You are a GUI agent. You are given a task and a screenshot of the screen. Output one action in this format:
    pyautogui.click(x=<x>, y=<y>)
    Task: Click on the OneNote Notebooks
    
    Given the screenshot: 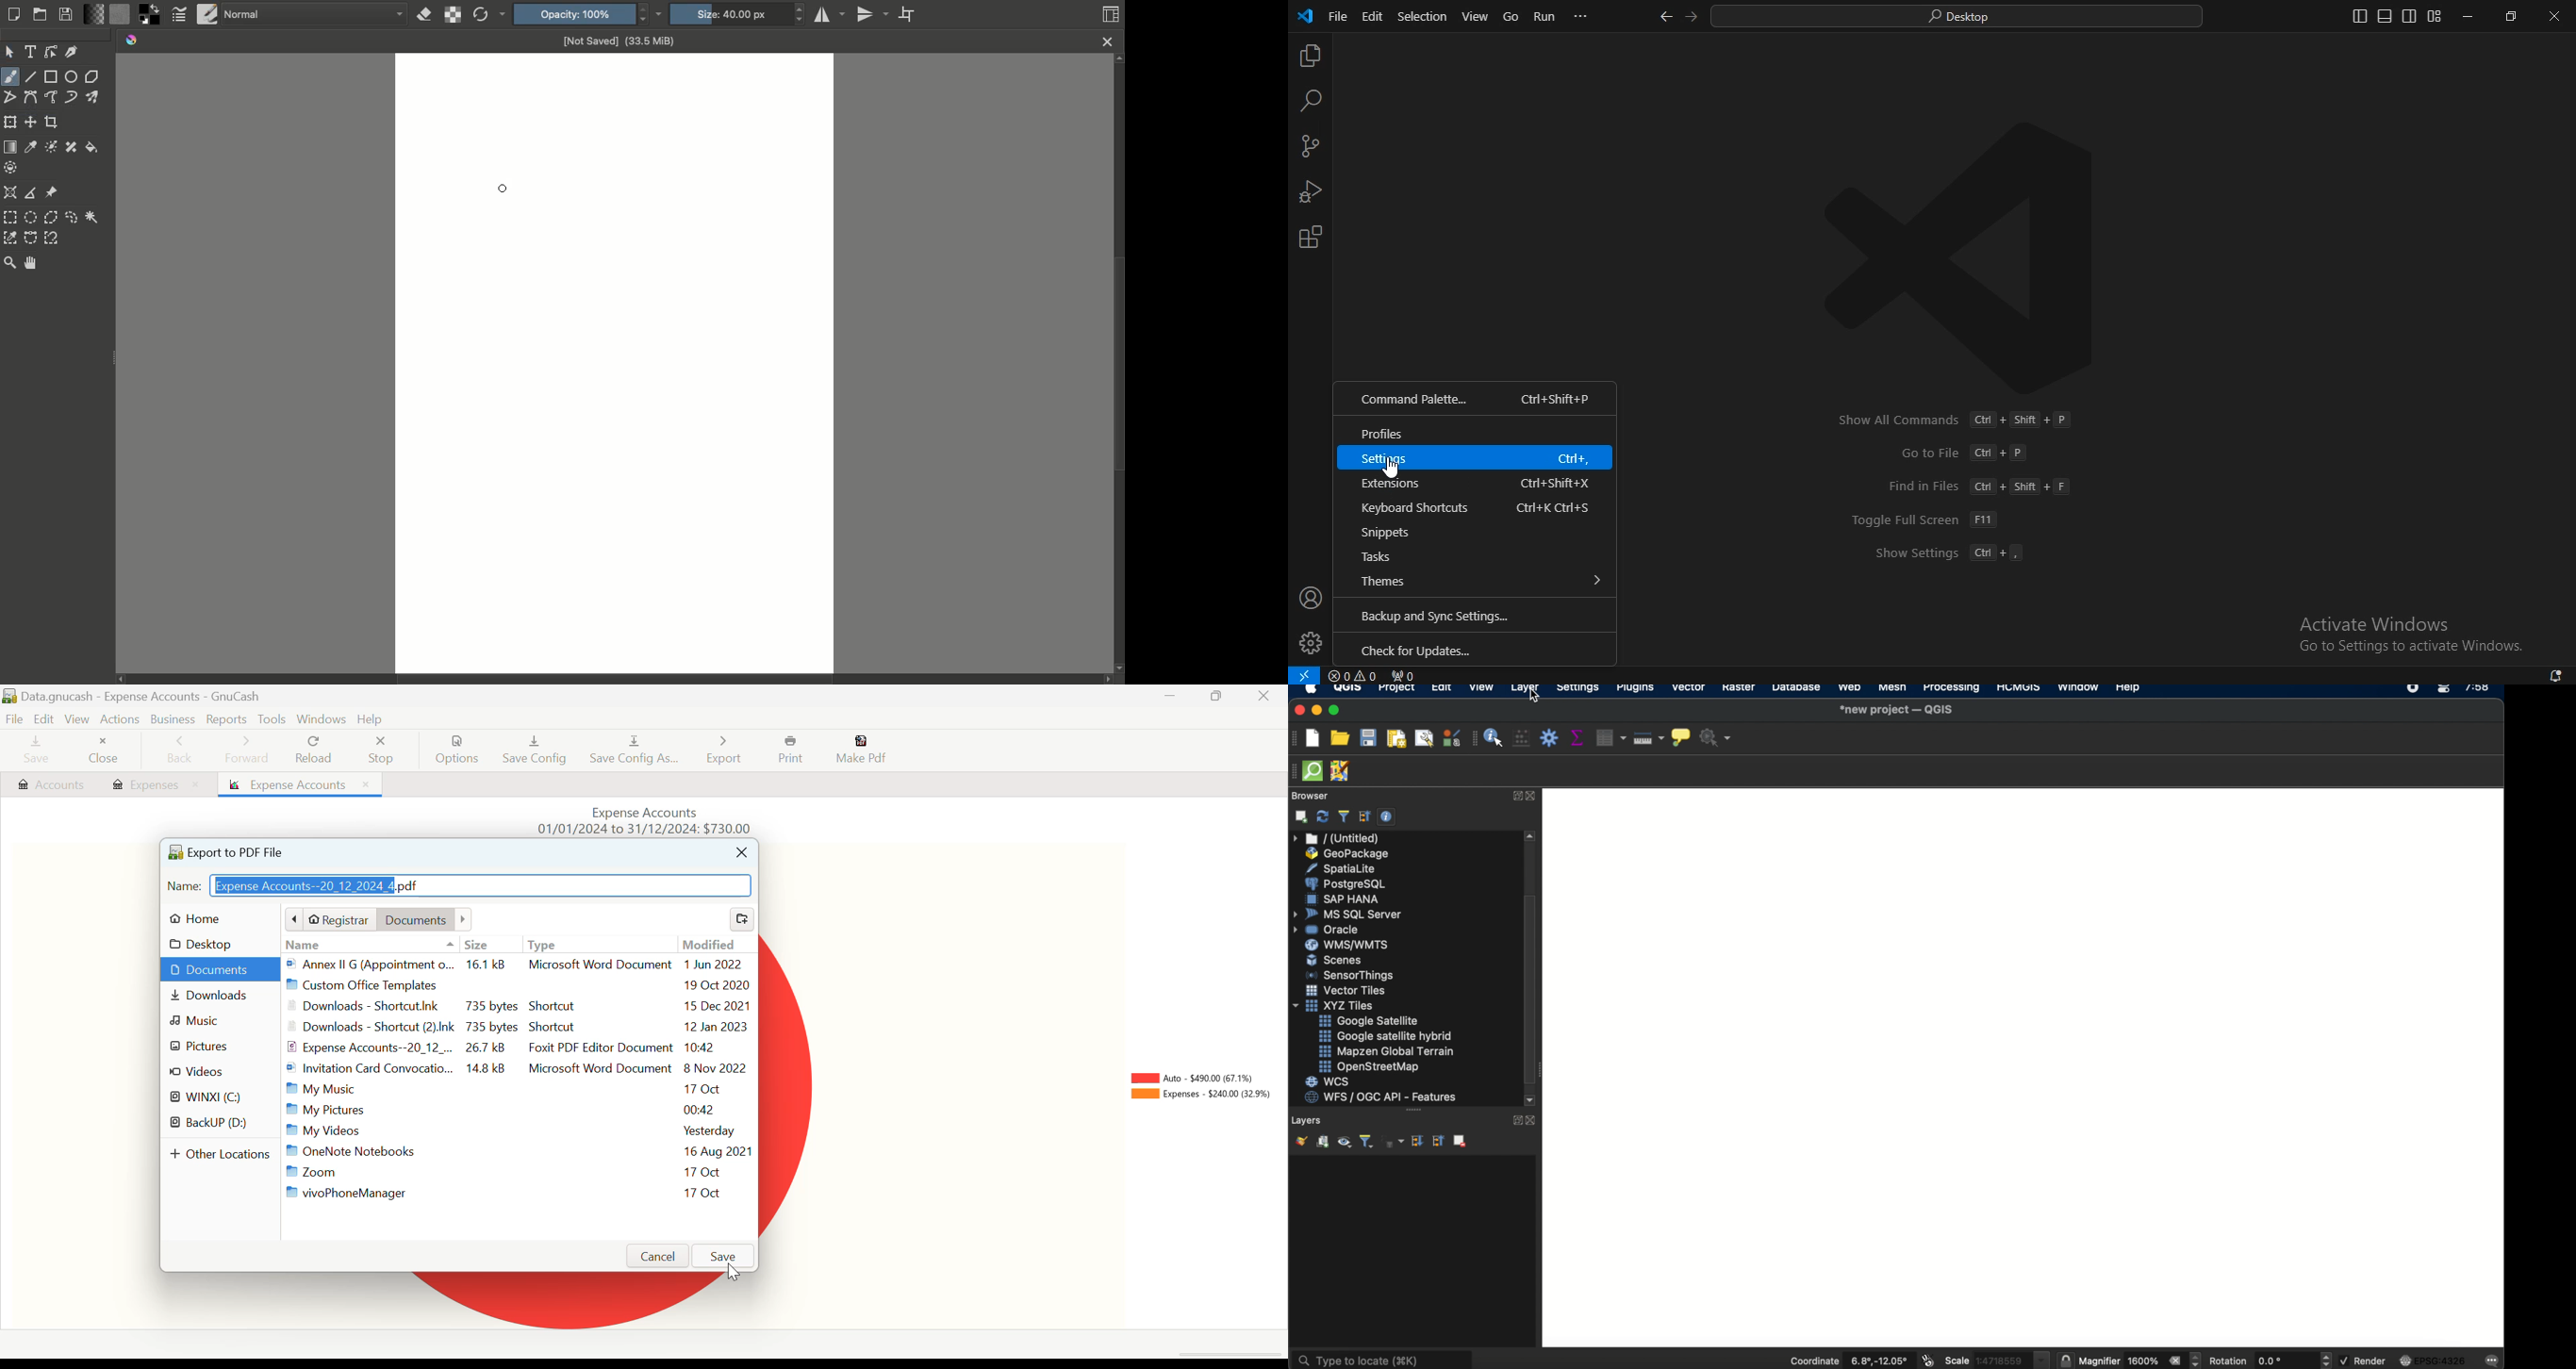 What is the action you would take?
    pyautogui.click(x=521, y=1153)
    